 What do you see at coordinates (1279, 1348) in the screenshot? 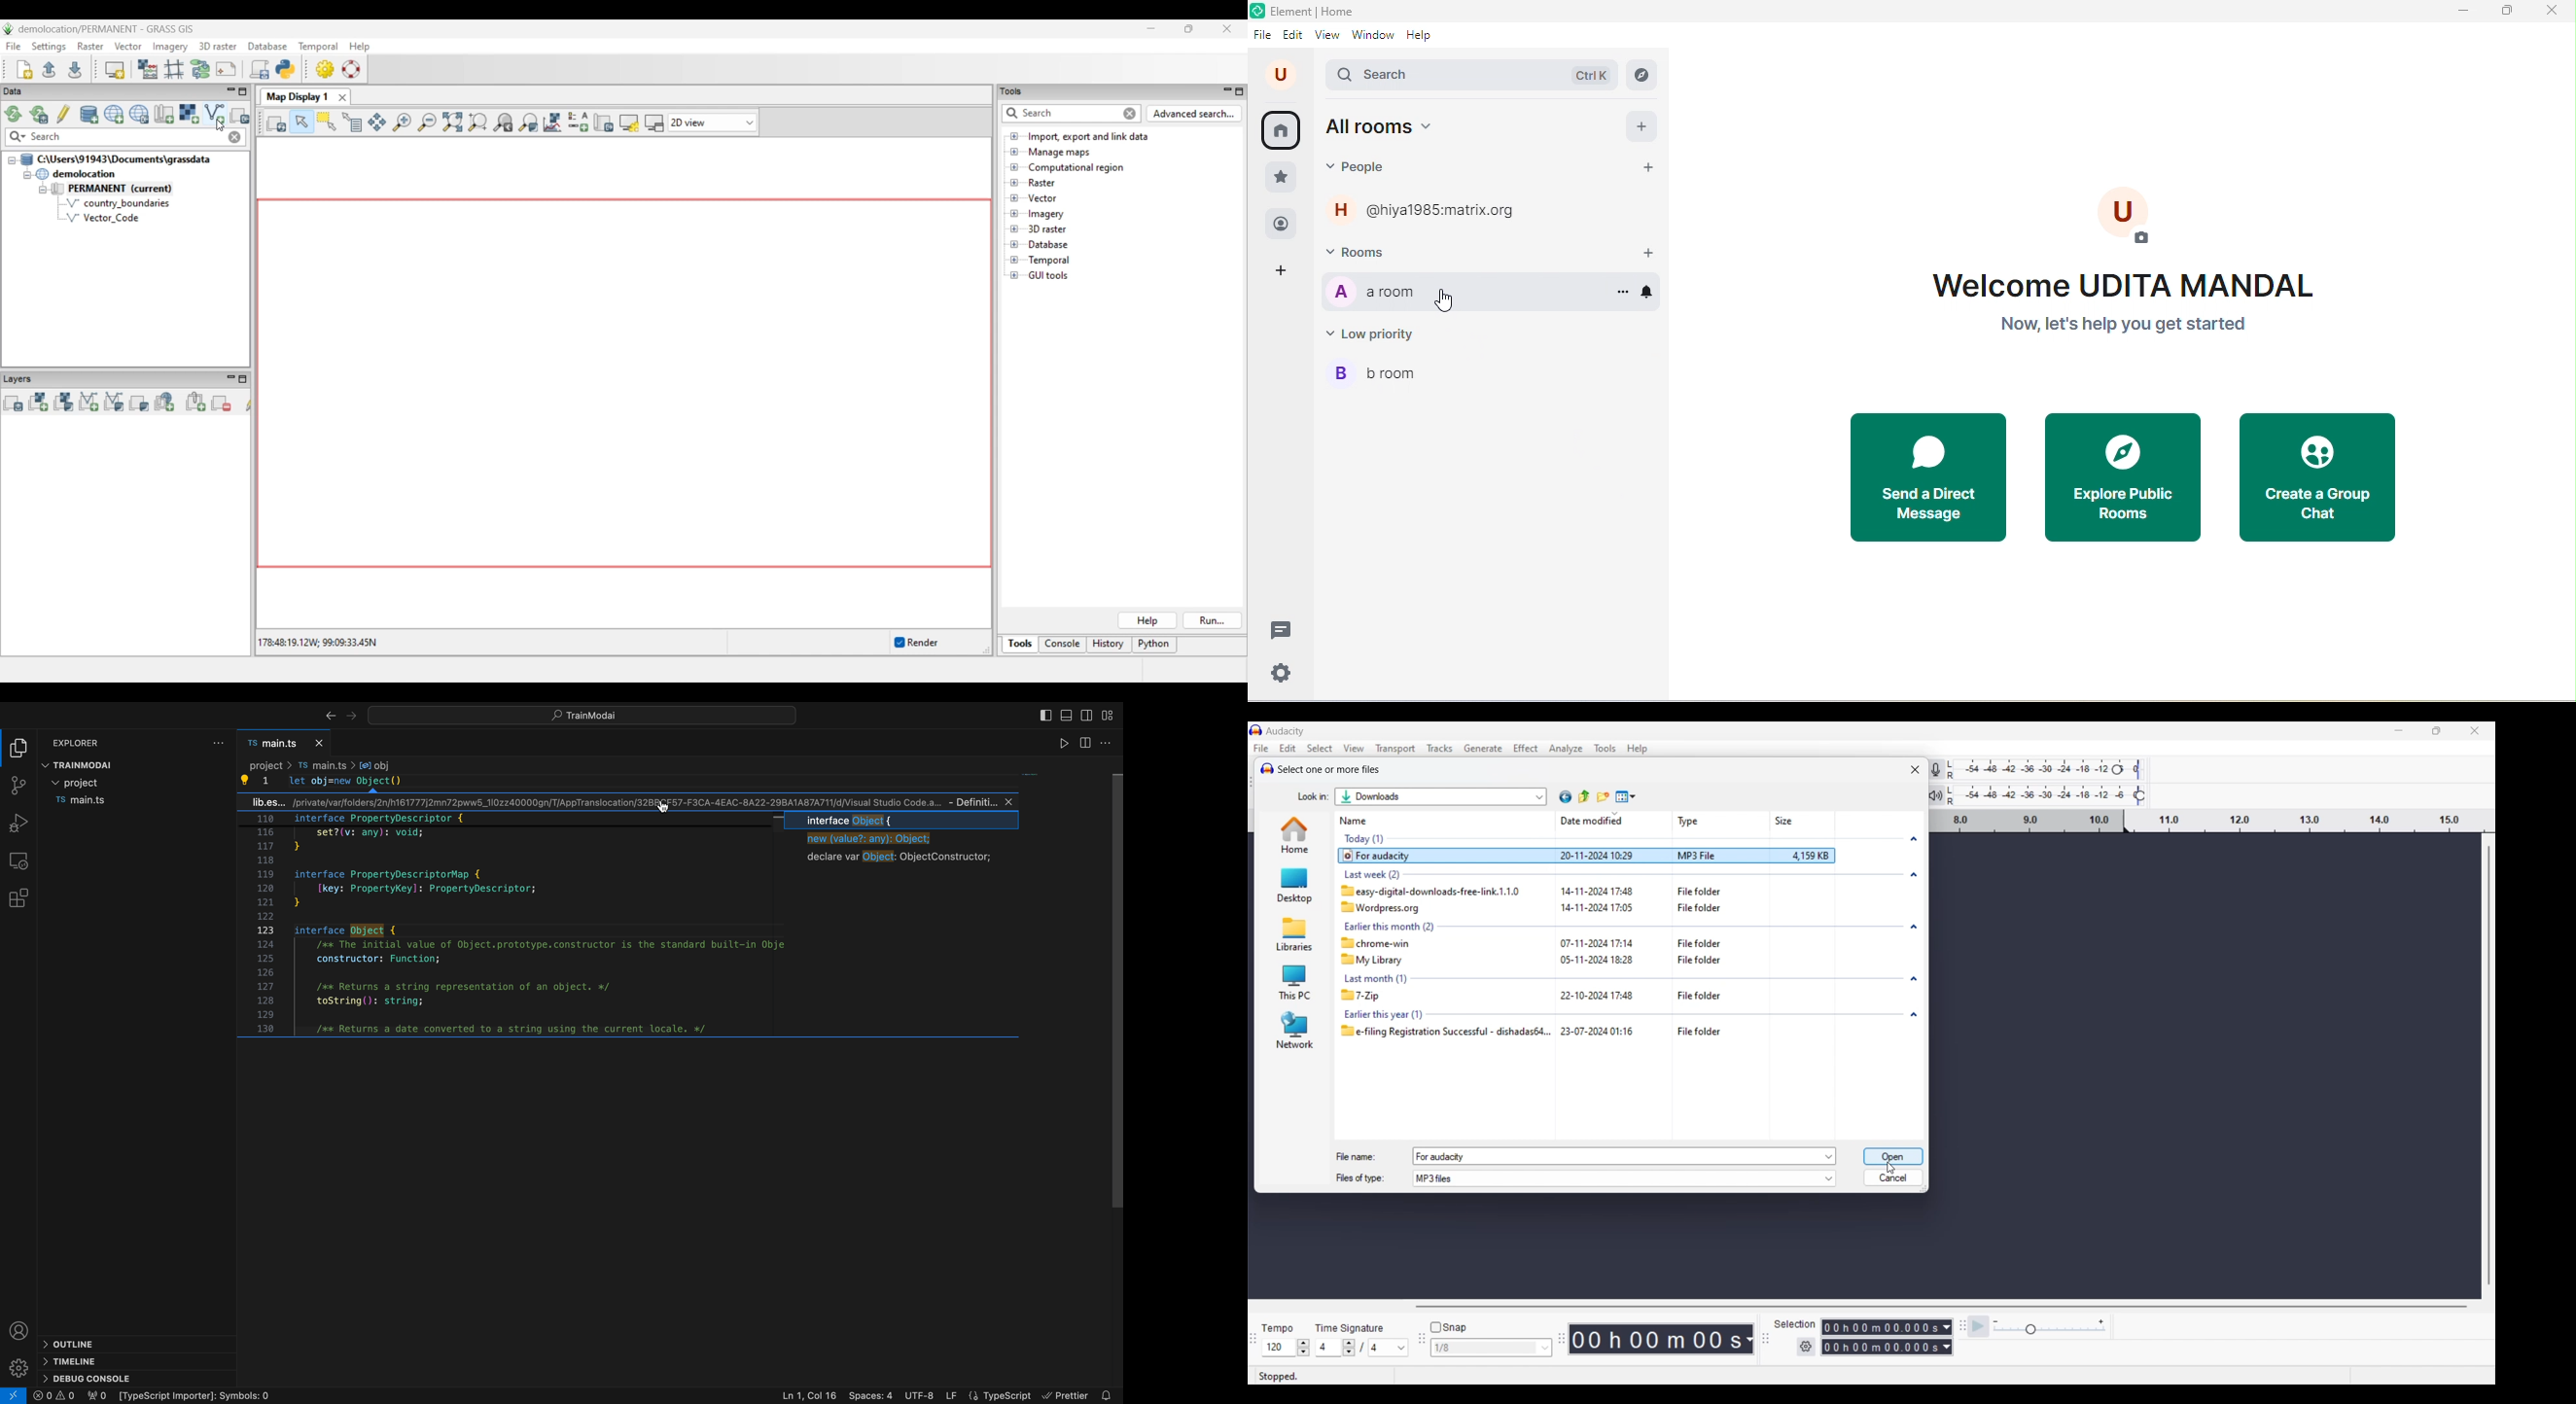
I see `Type in tempo` at bounding box center [1279, 1348].